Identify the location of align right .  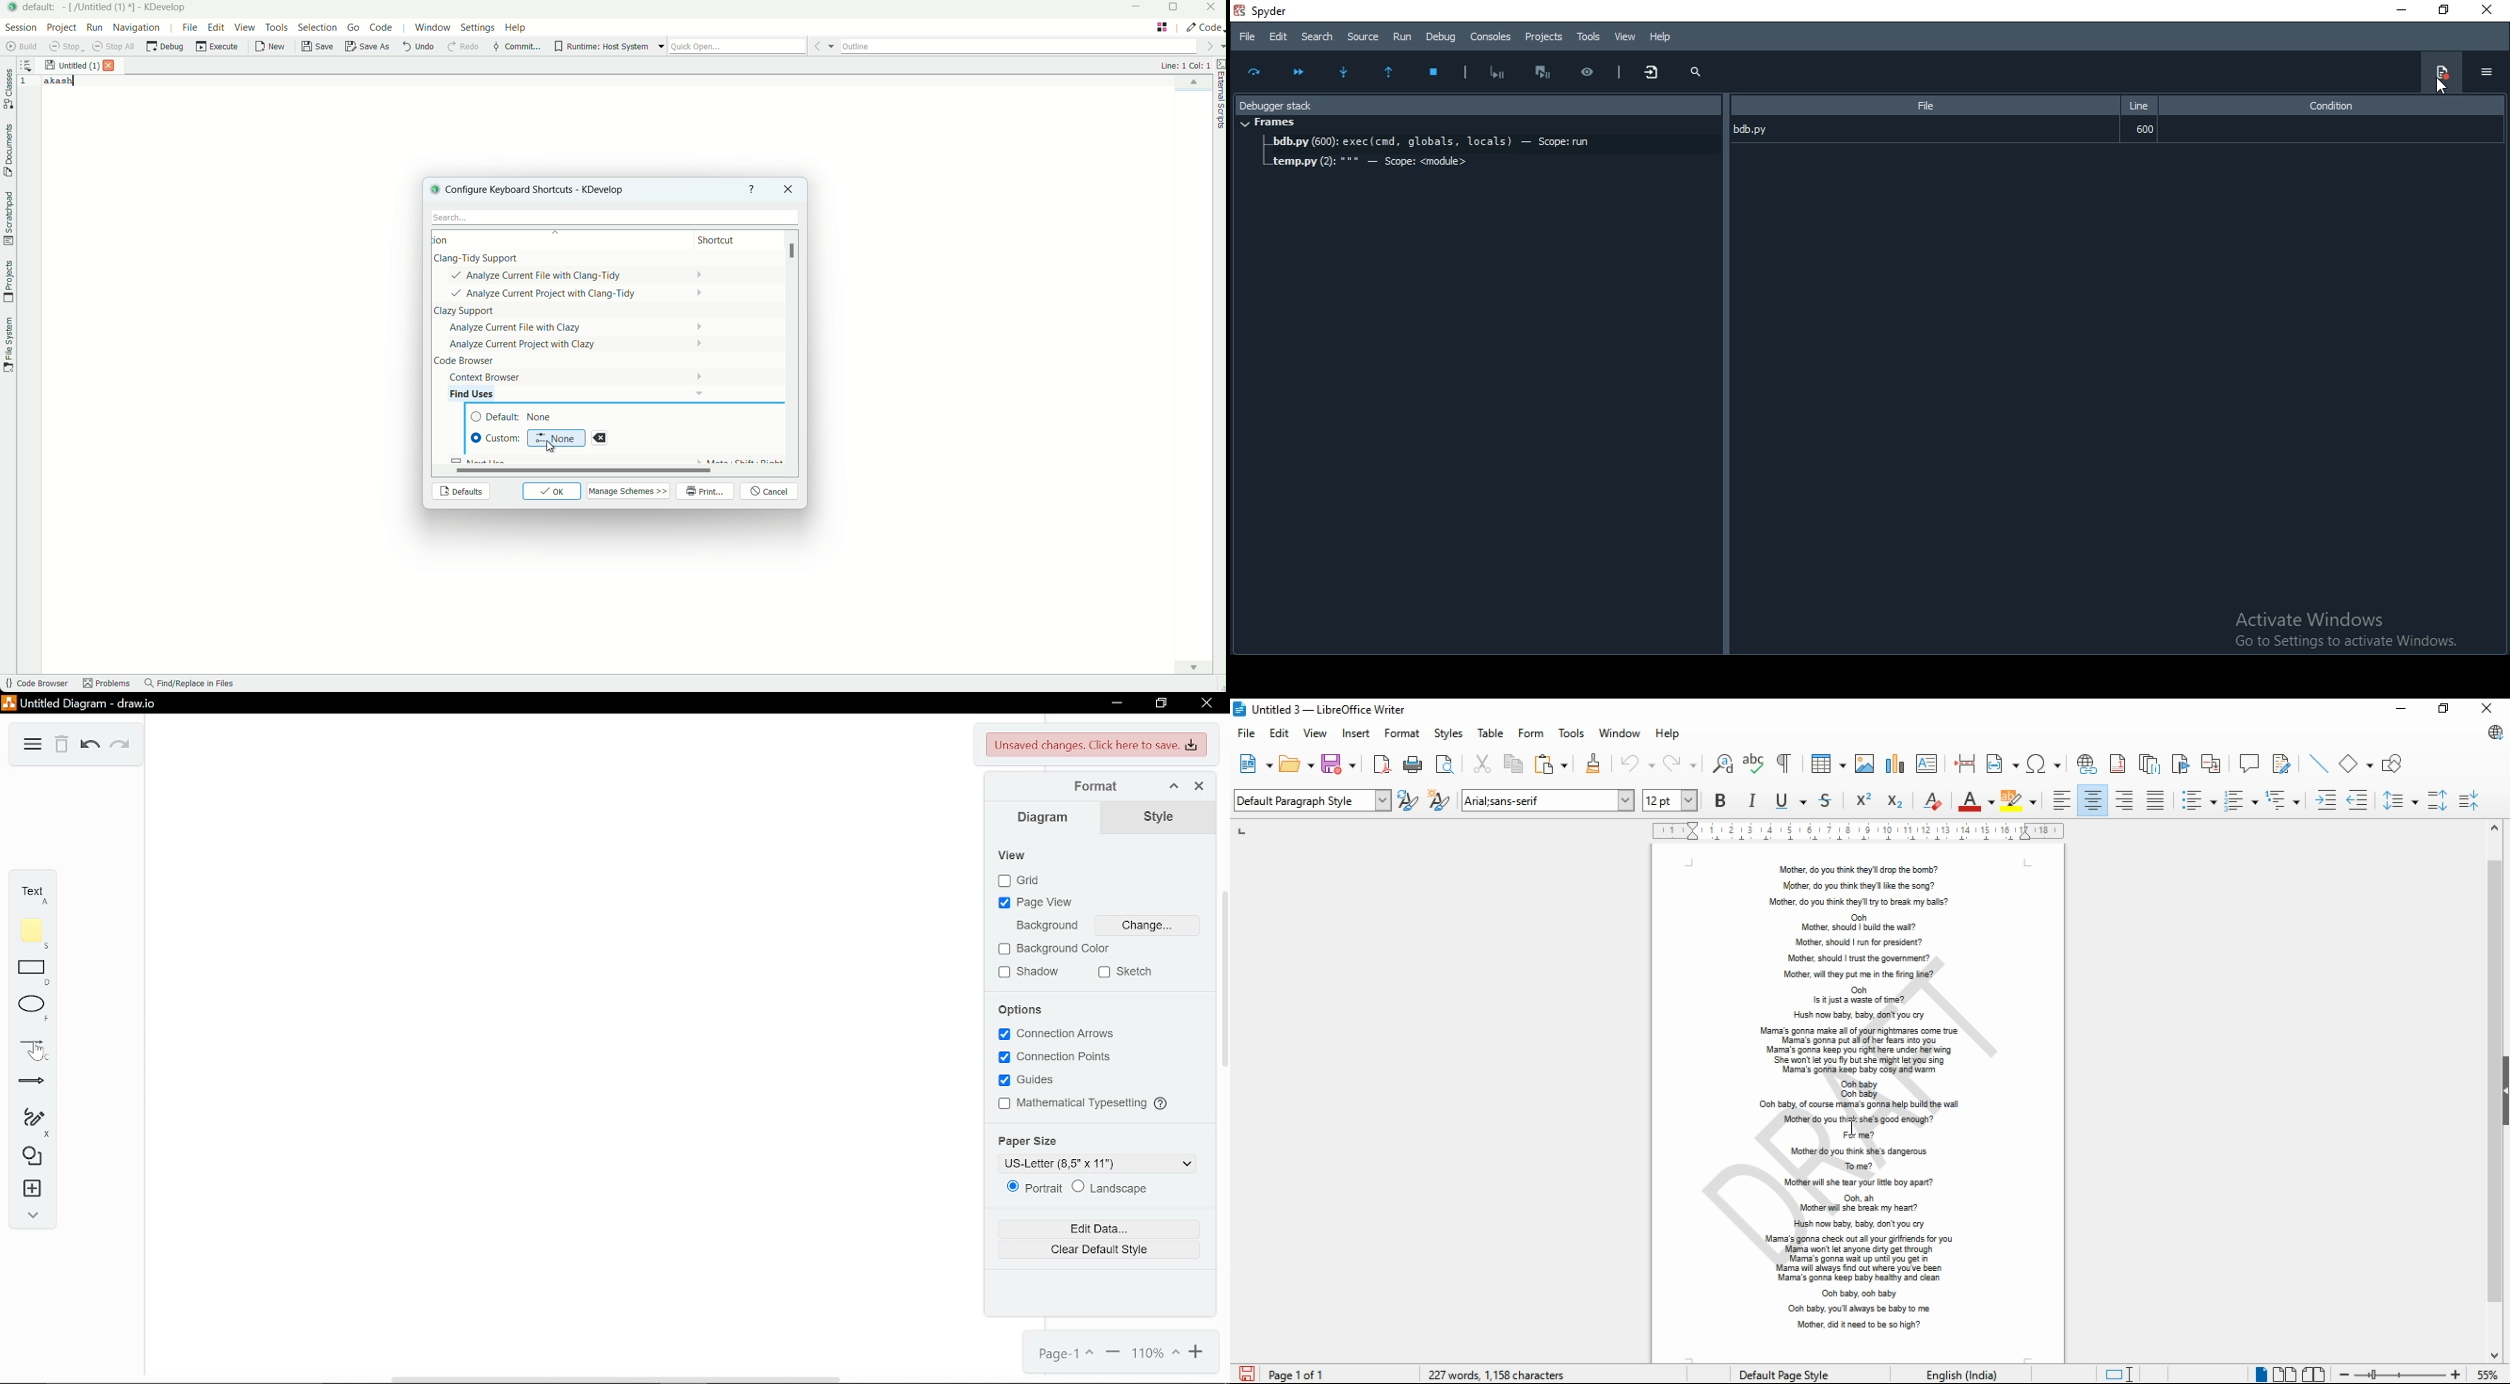
(2127, 800).